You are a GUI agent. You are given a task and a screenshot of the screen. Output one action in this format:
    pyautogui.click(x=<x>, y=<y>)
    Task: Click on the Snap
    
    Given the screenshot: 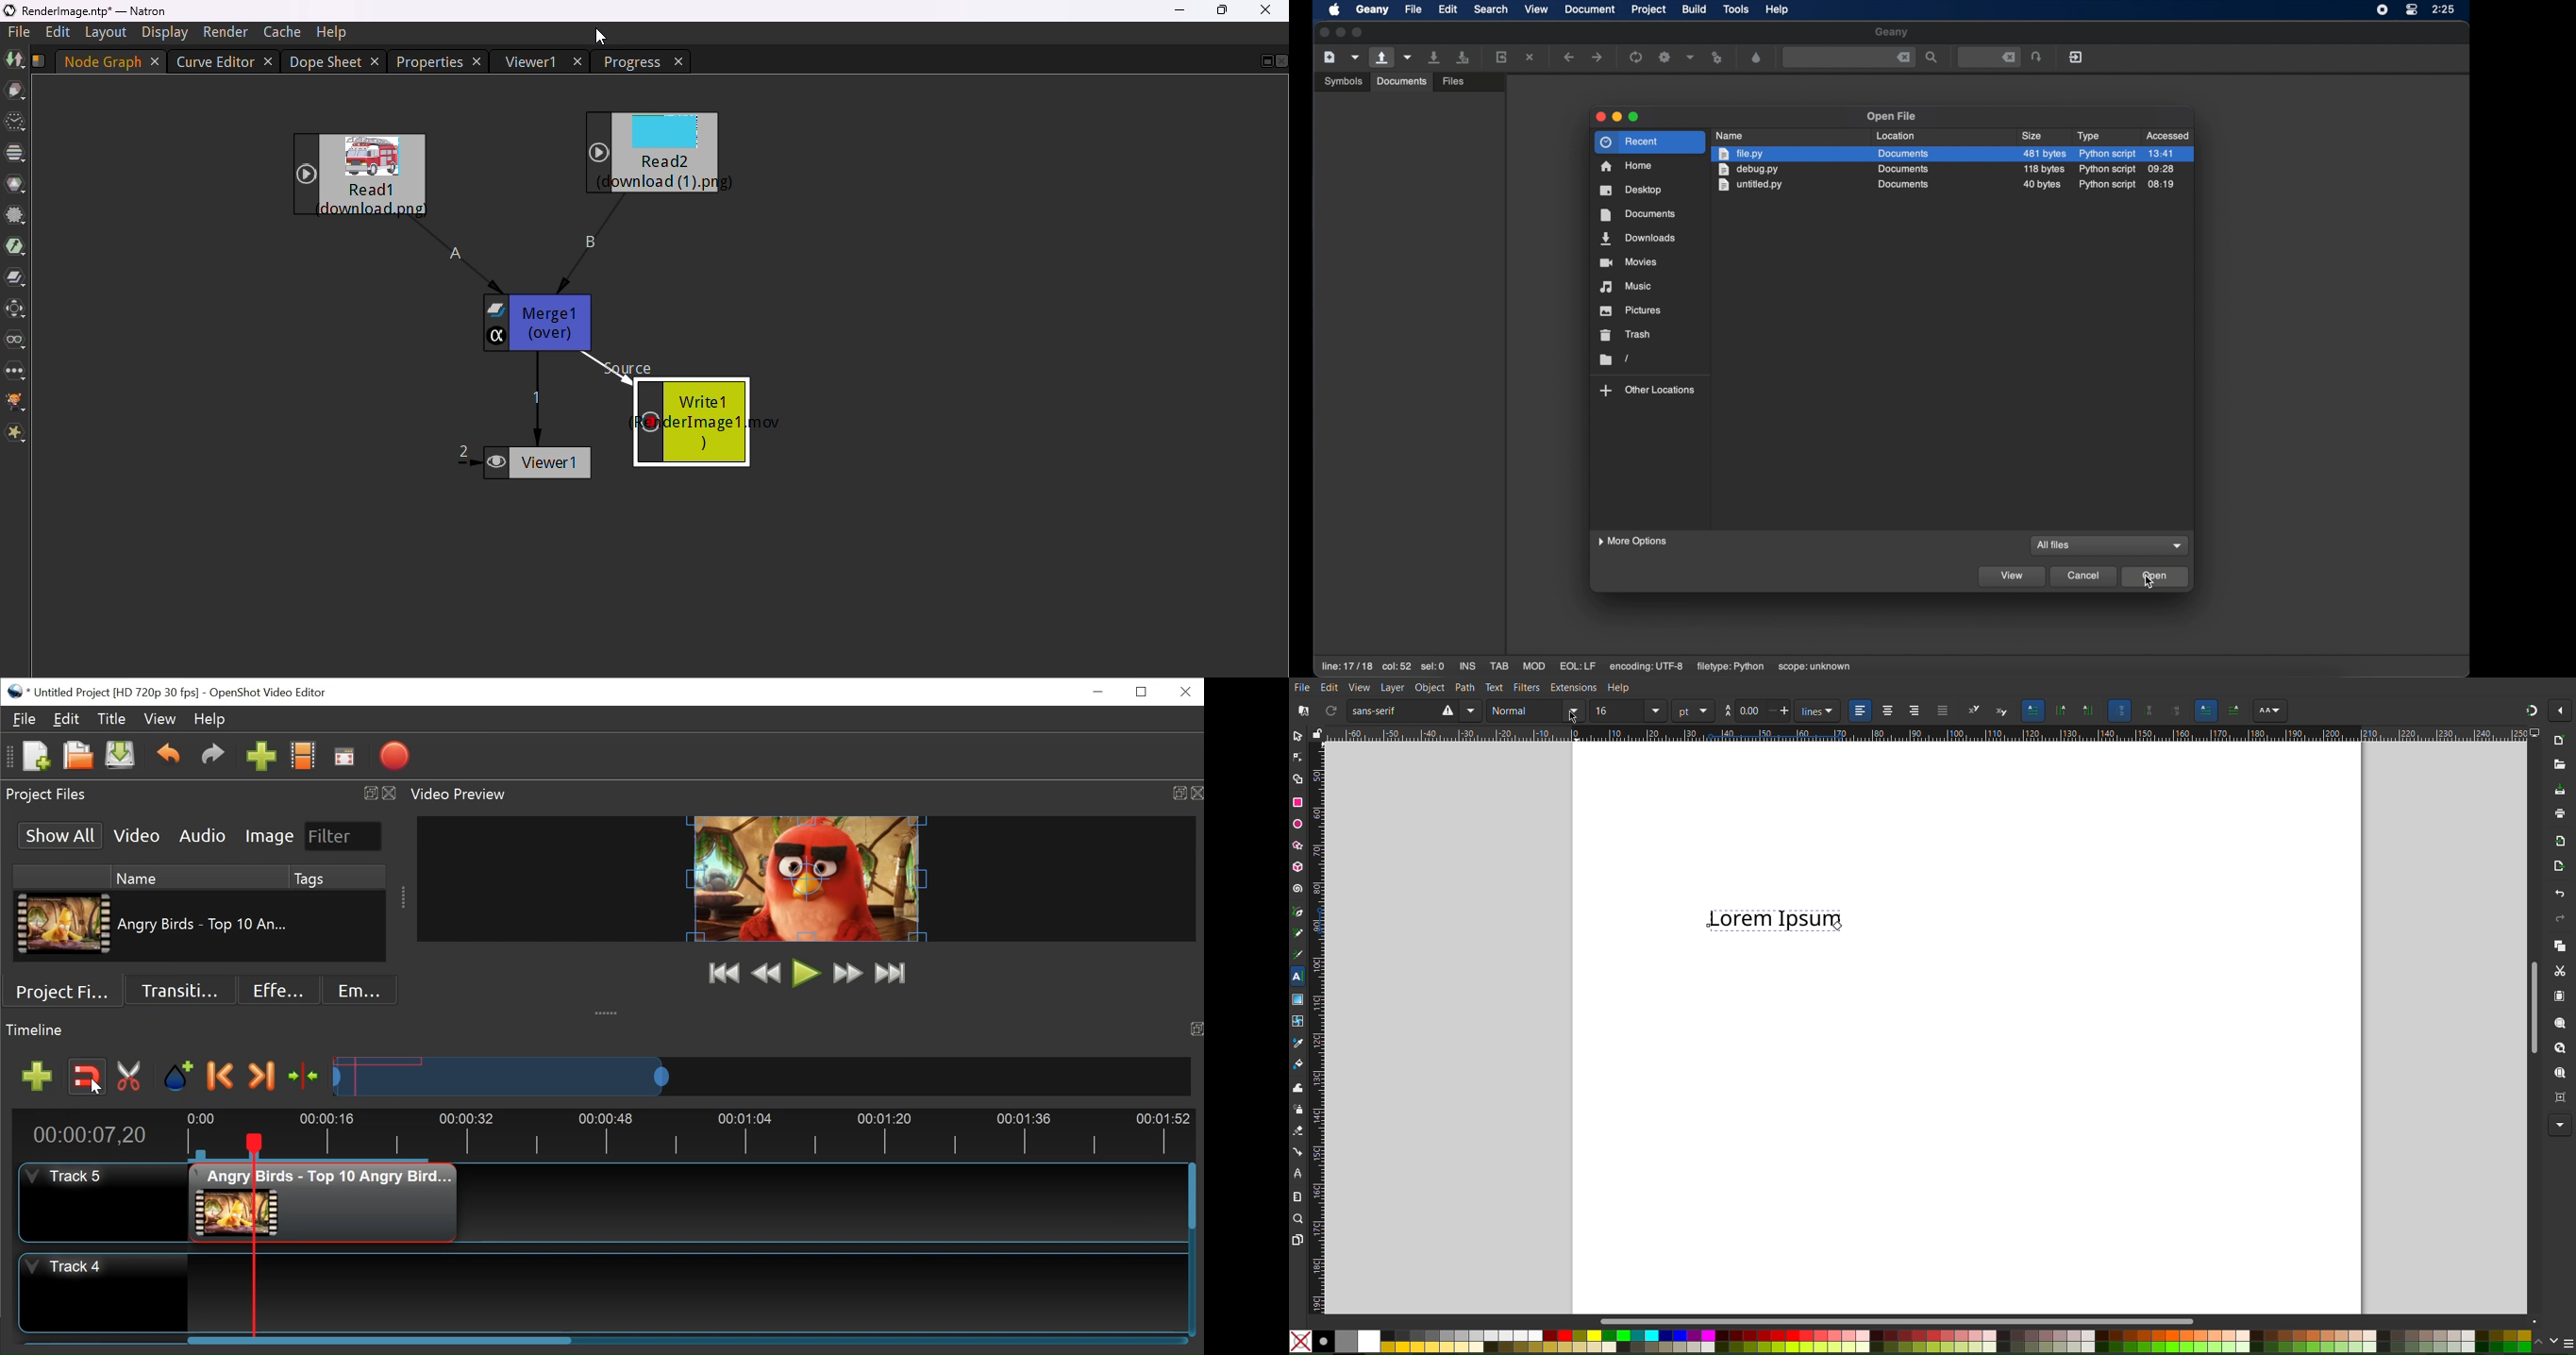 What is the action you would take?
    pyautogui.click(x=87, y=1078)
    